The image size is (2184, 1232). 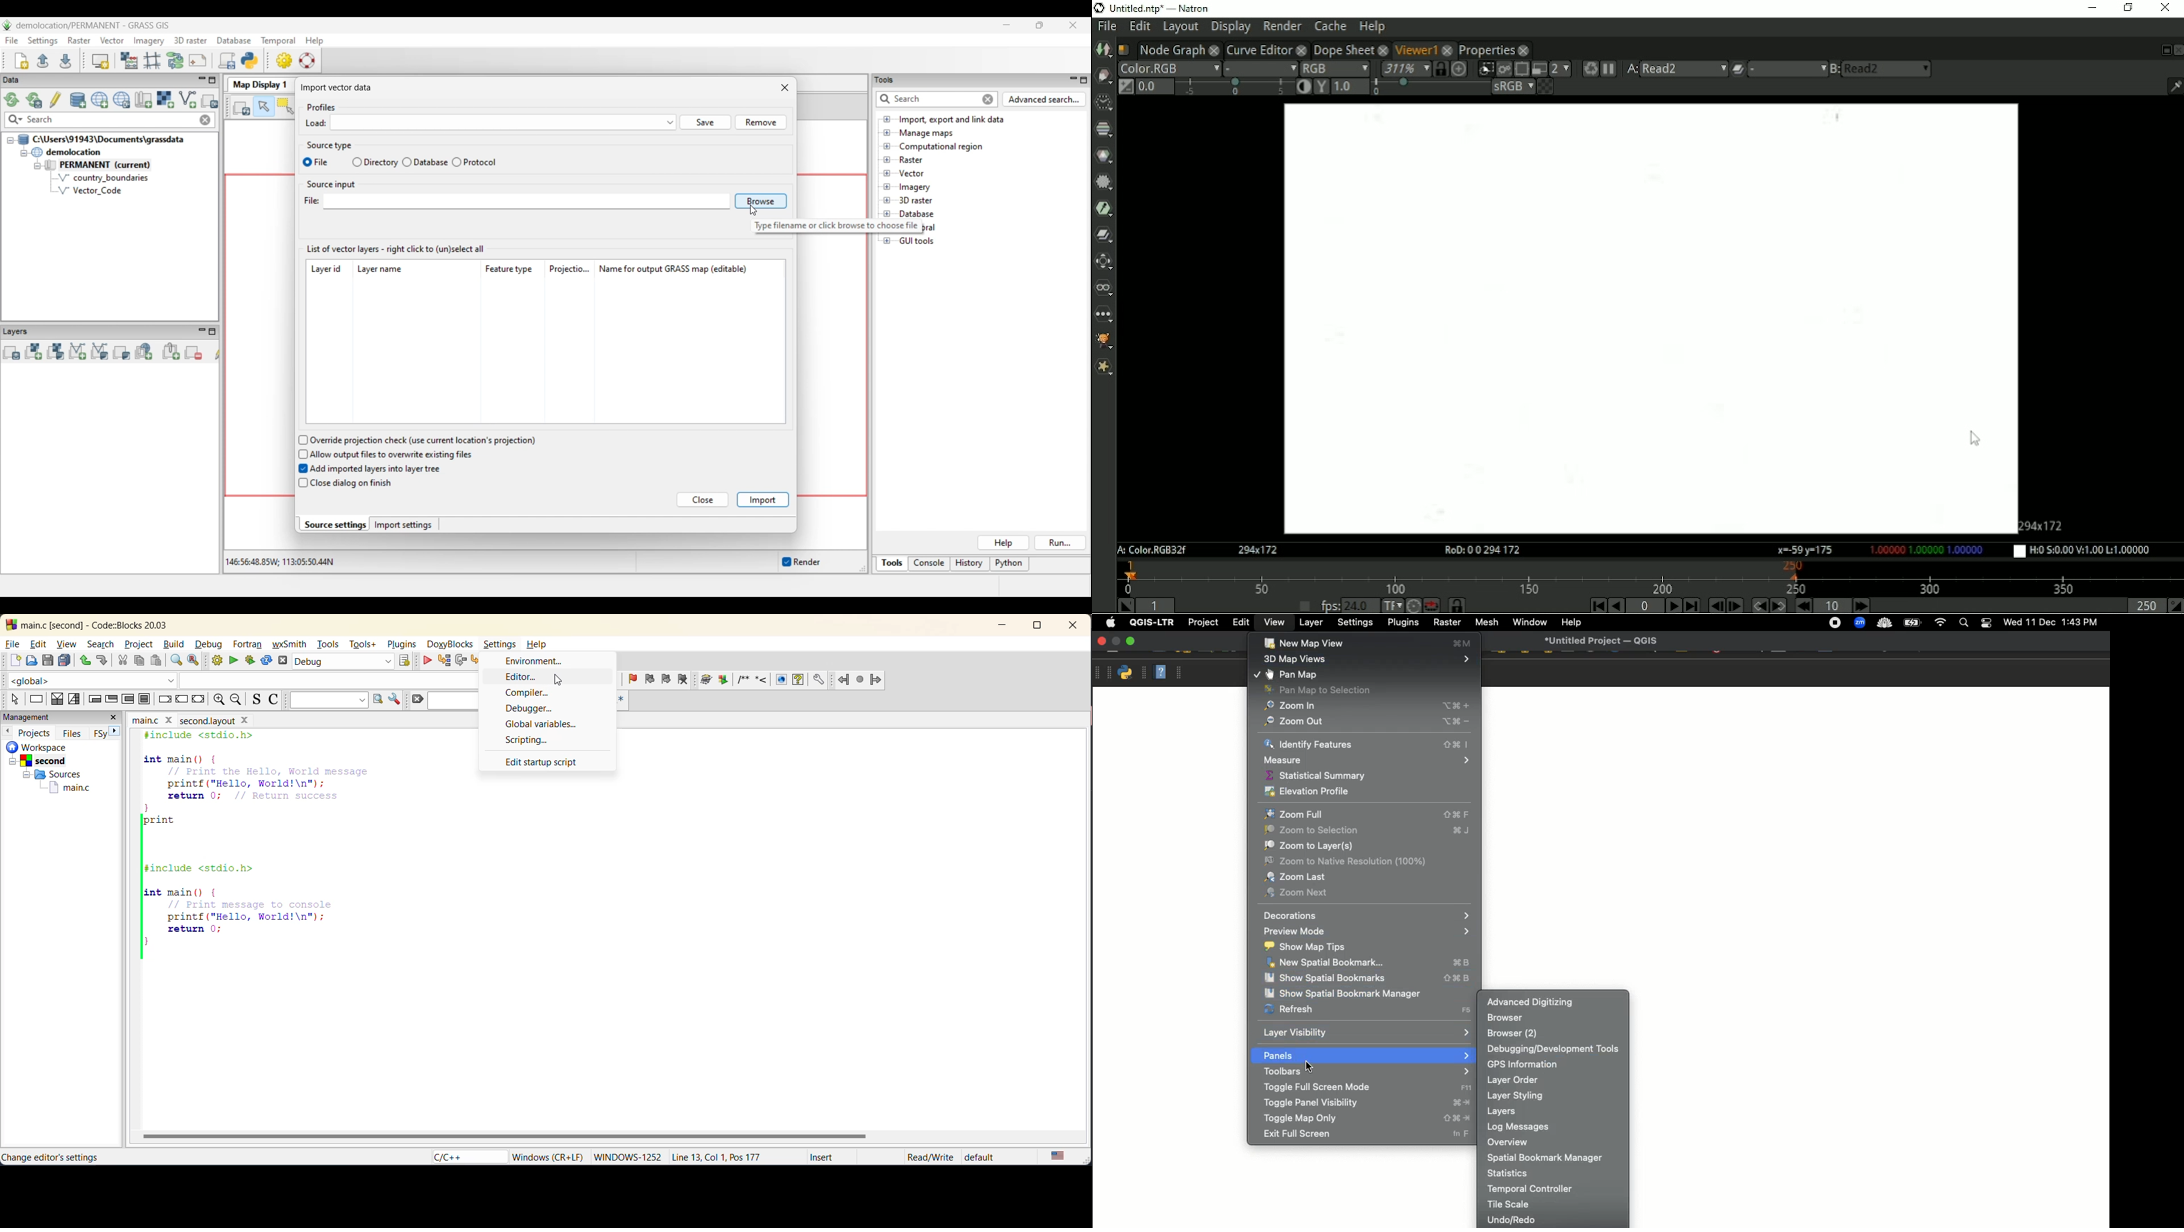 I want to click on Click to open files under Imagery, so click(x=887, y=187).